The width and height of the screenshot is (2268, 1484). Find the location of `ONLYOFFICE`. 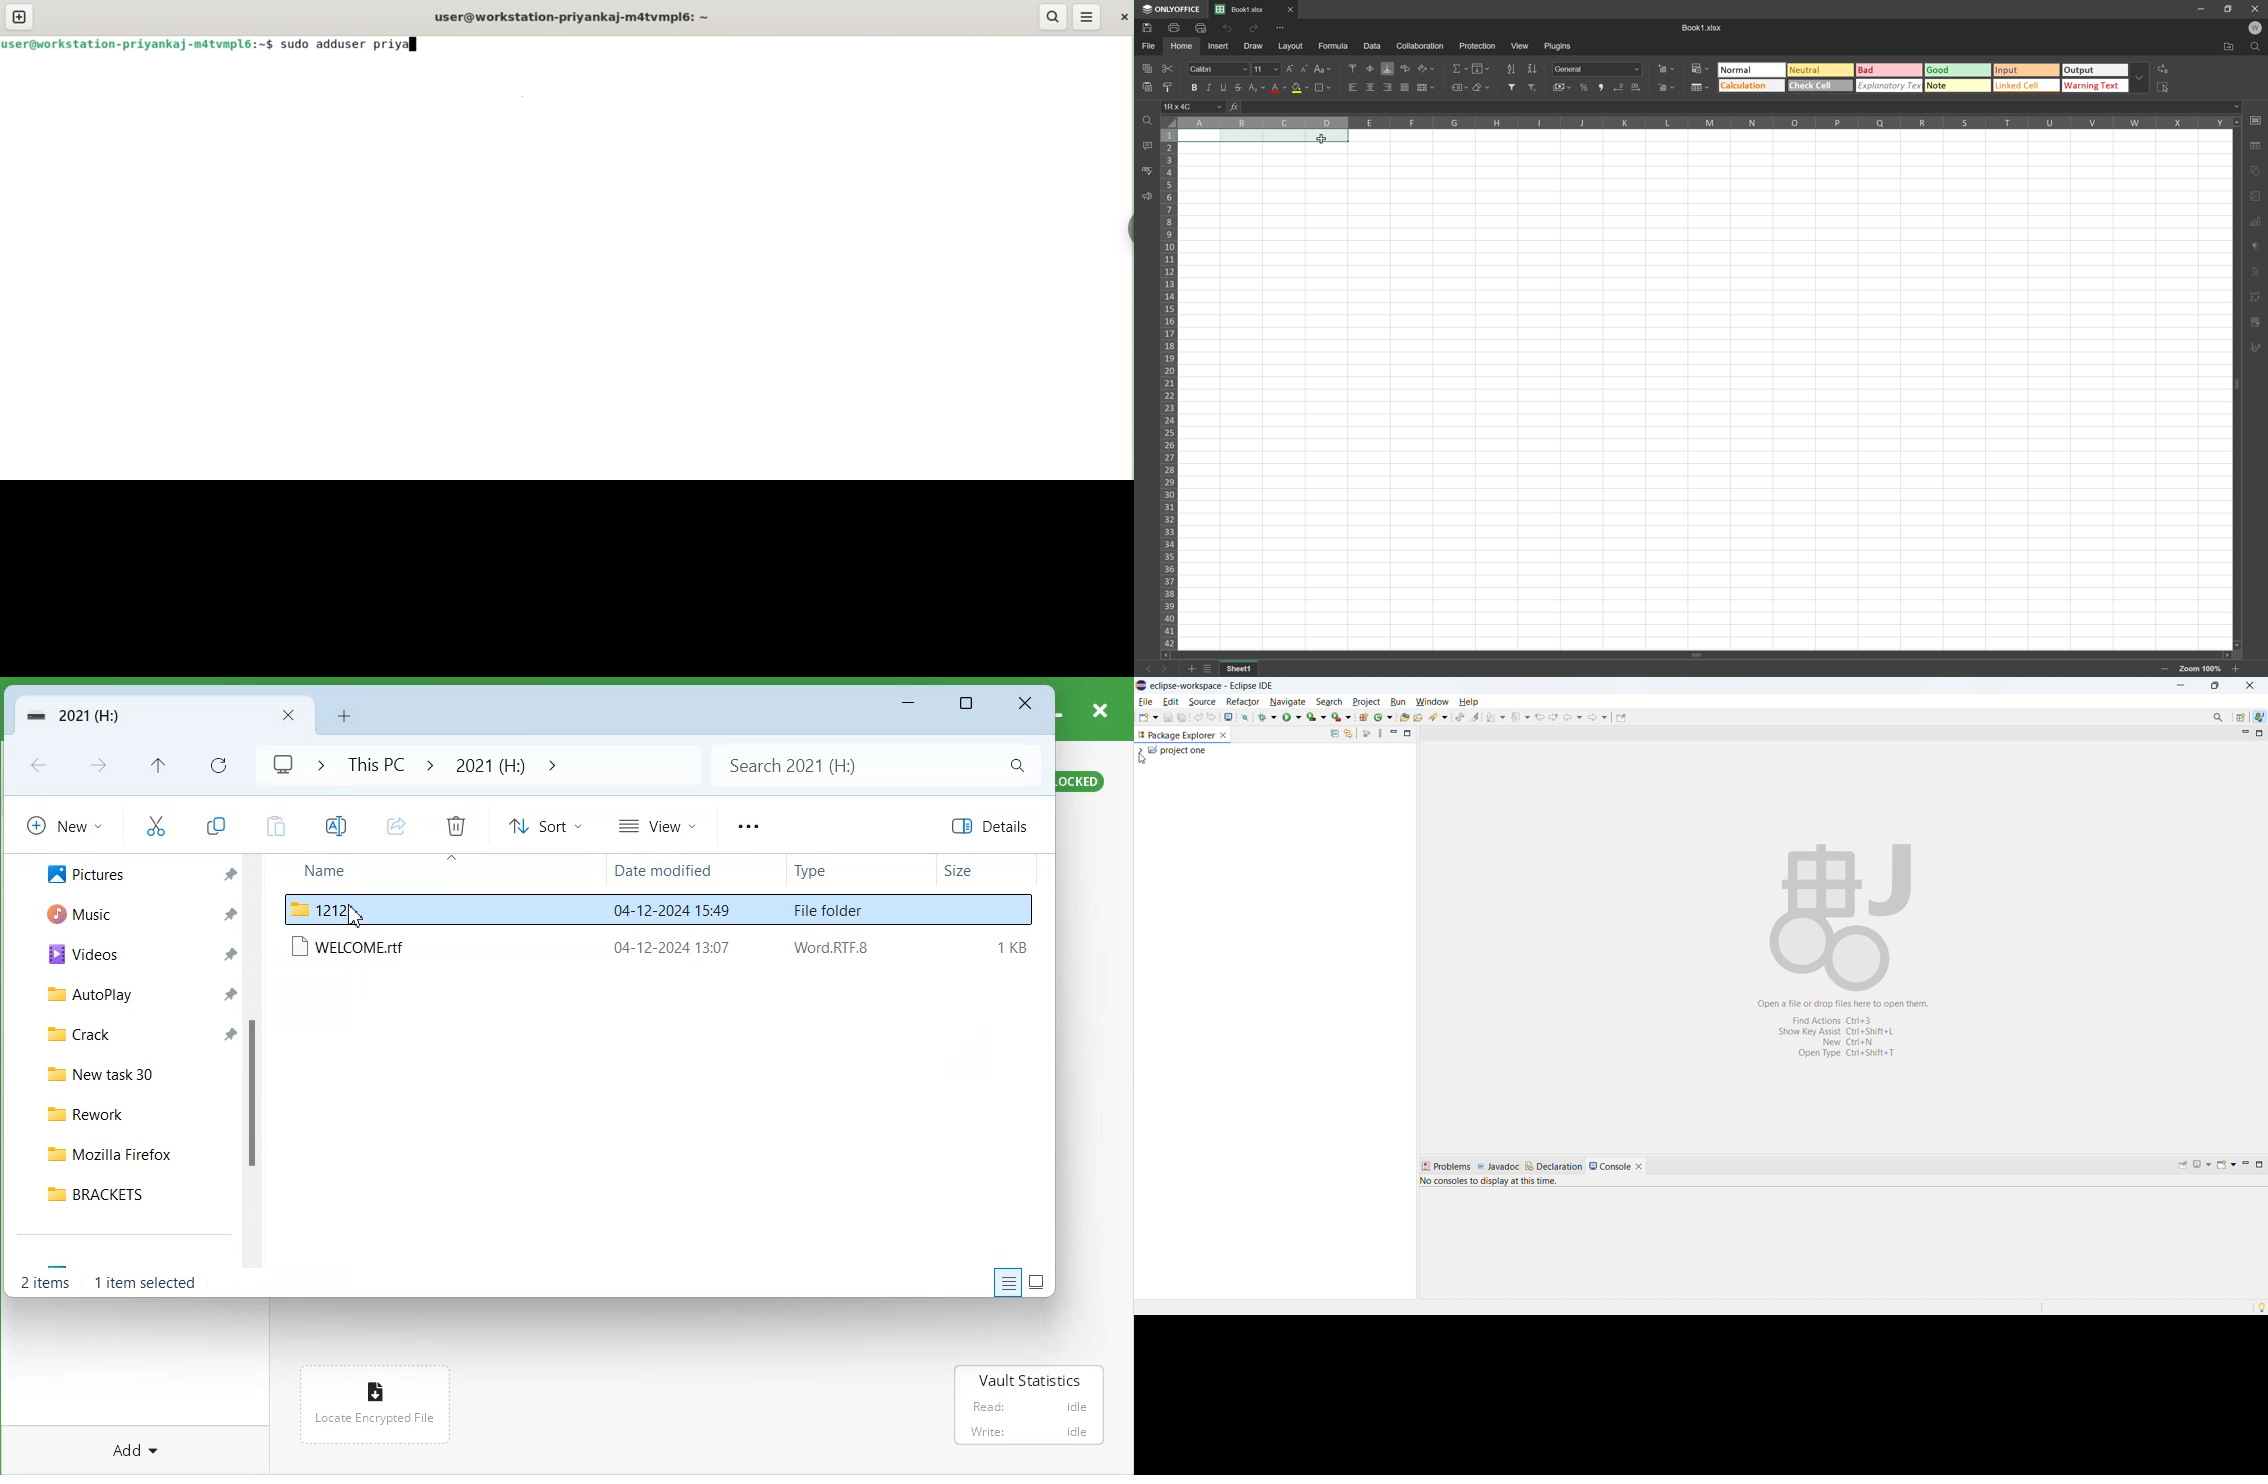

ONLYOFFICE is located at coordinates (1169, 9).